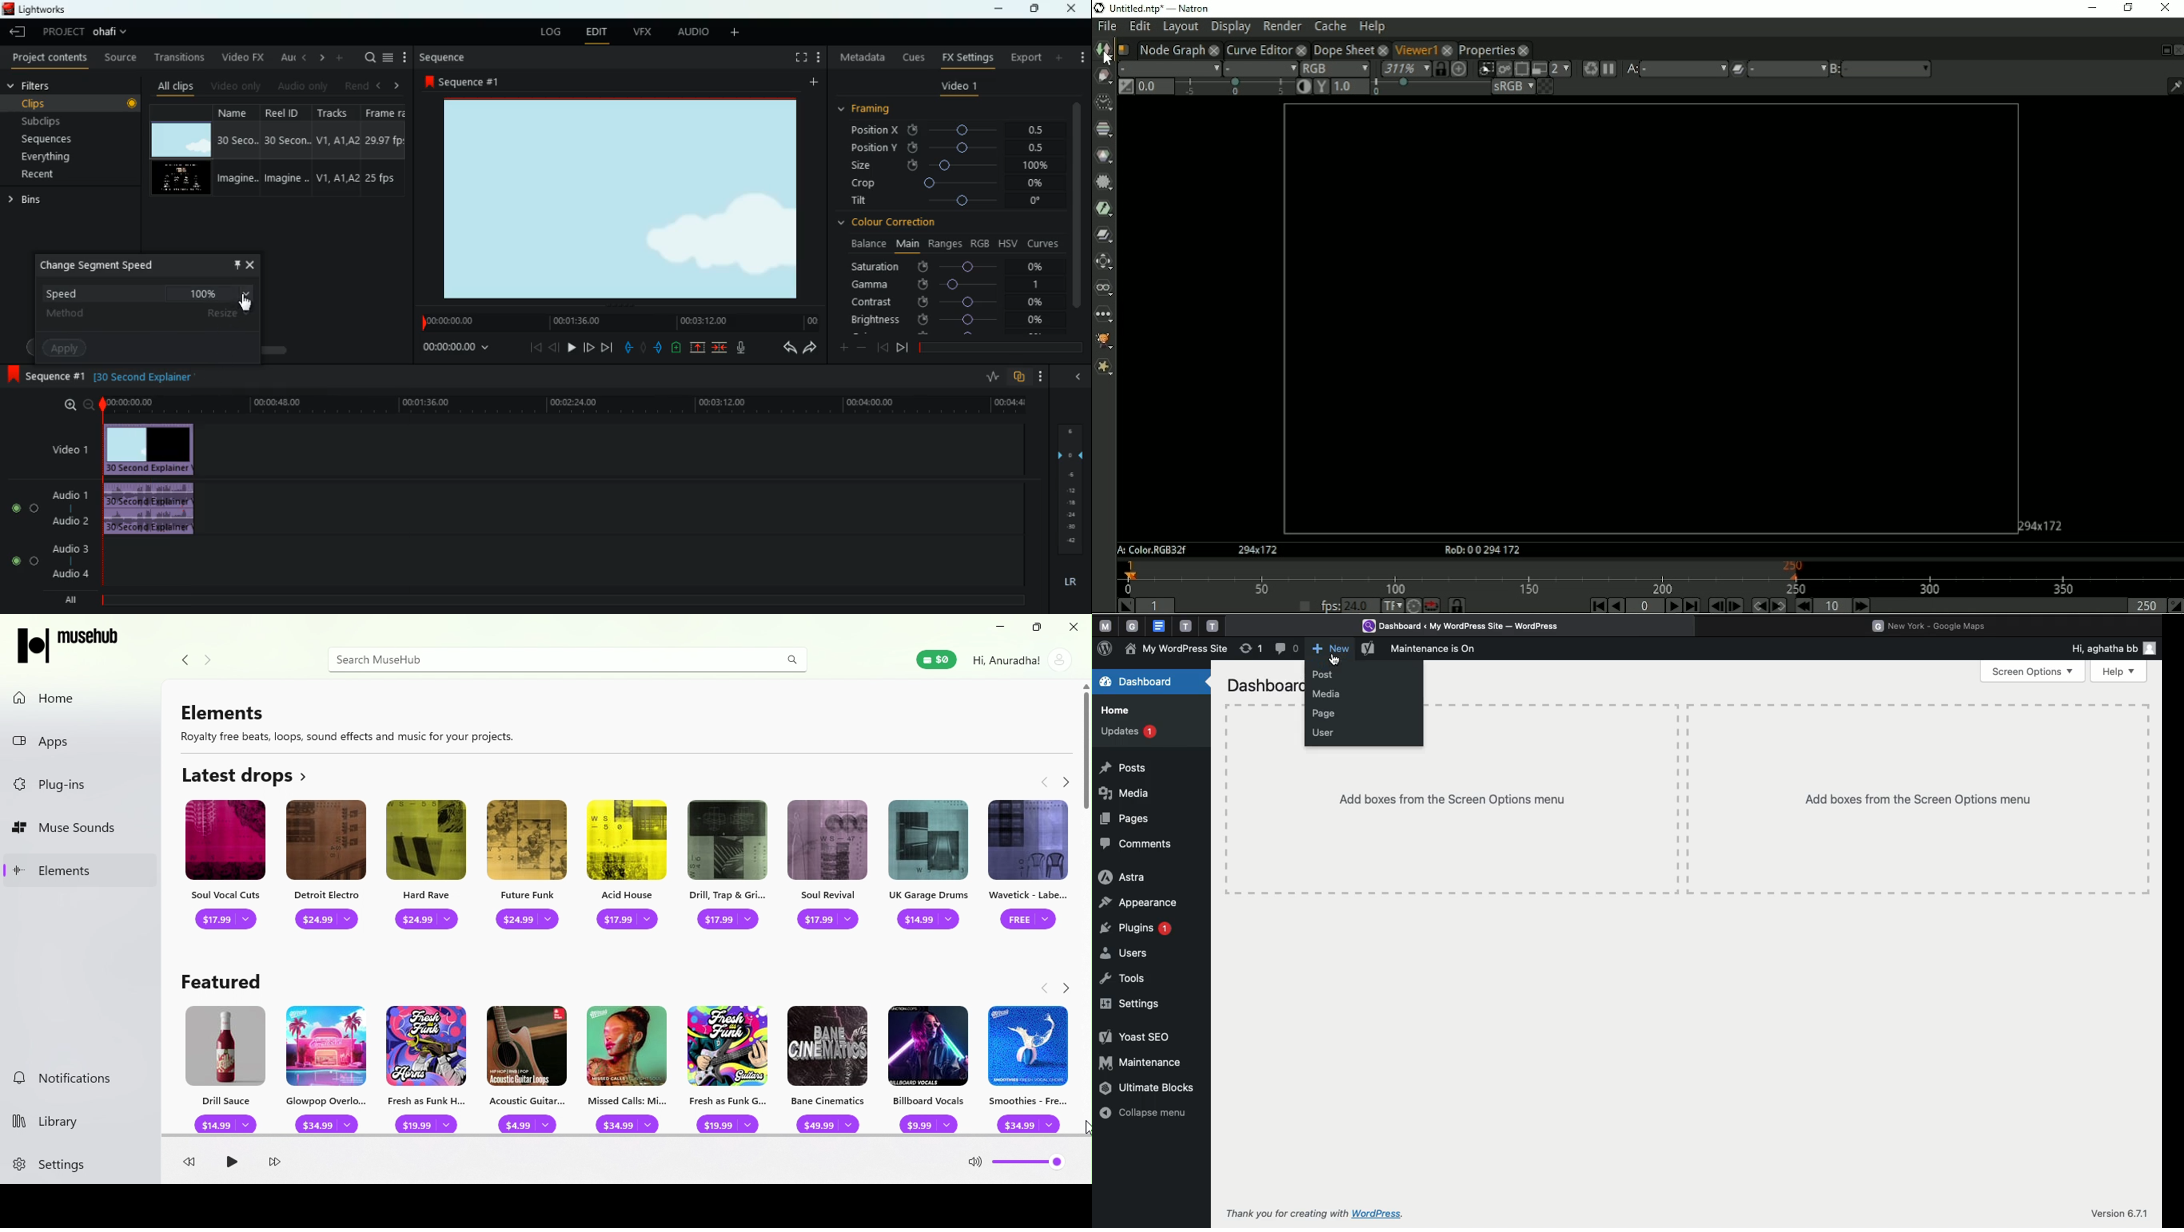 This screenshot has height=1232, width=2184. Describe the element at coordinates (528, 869) in the screenshot. I see `Future funk` at that location.